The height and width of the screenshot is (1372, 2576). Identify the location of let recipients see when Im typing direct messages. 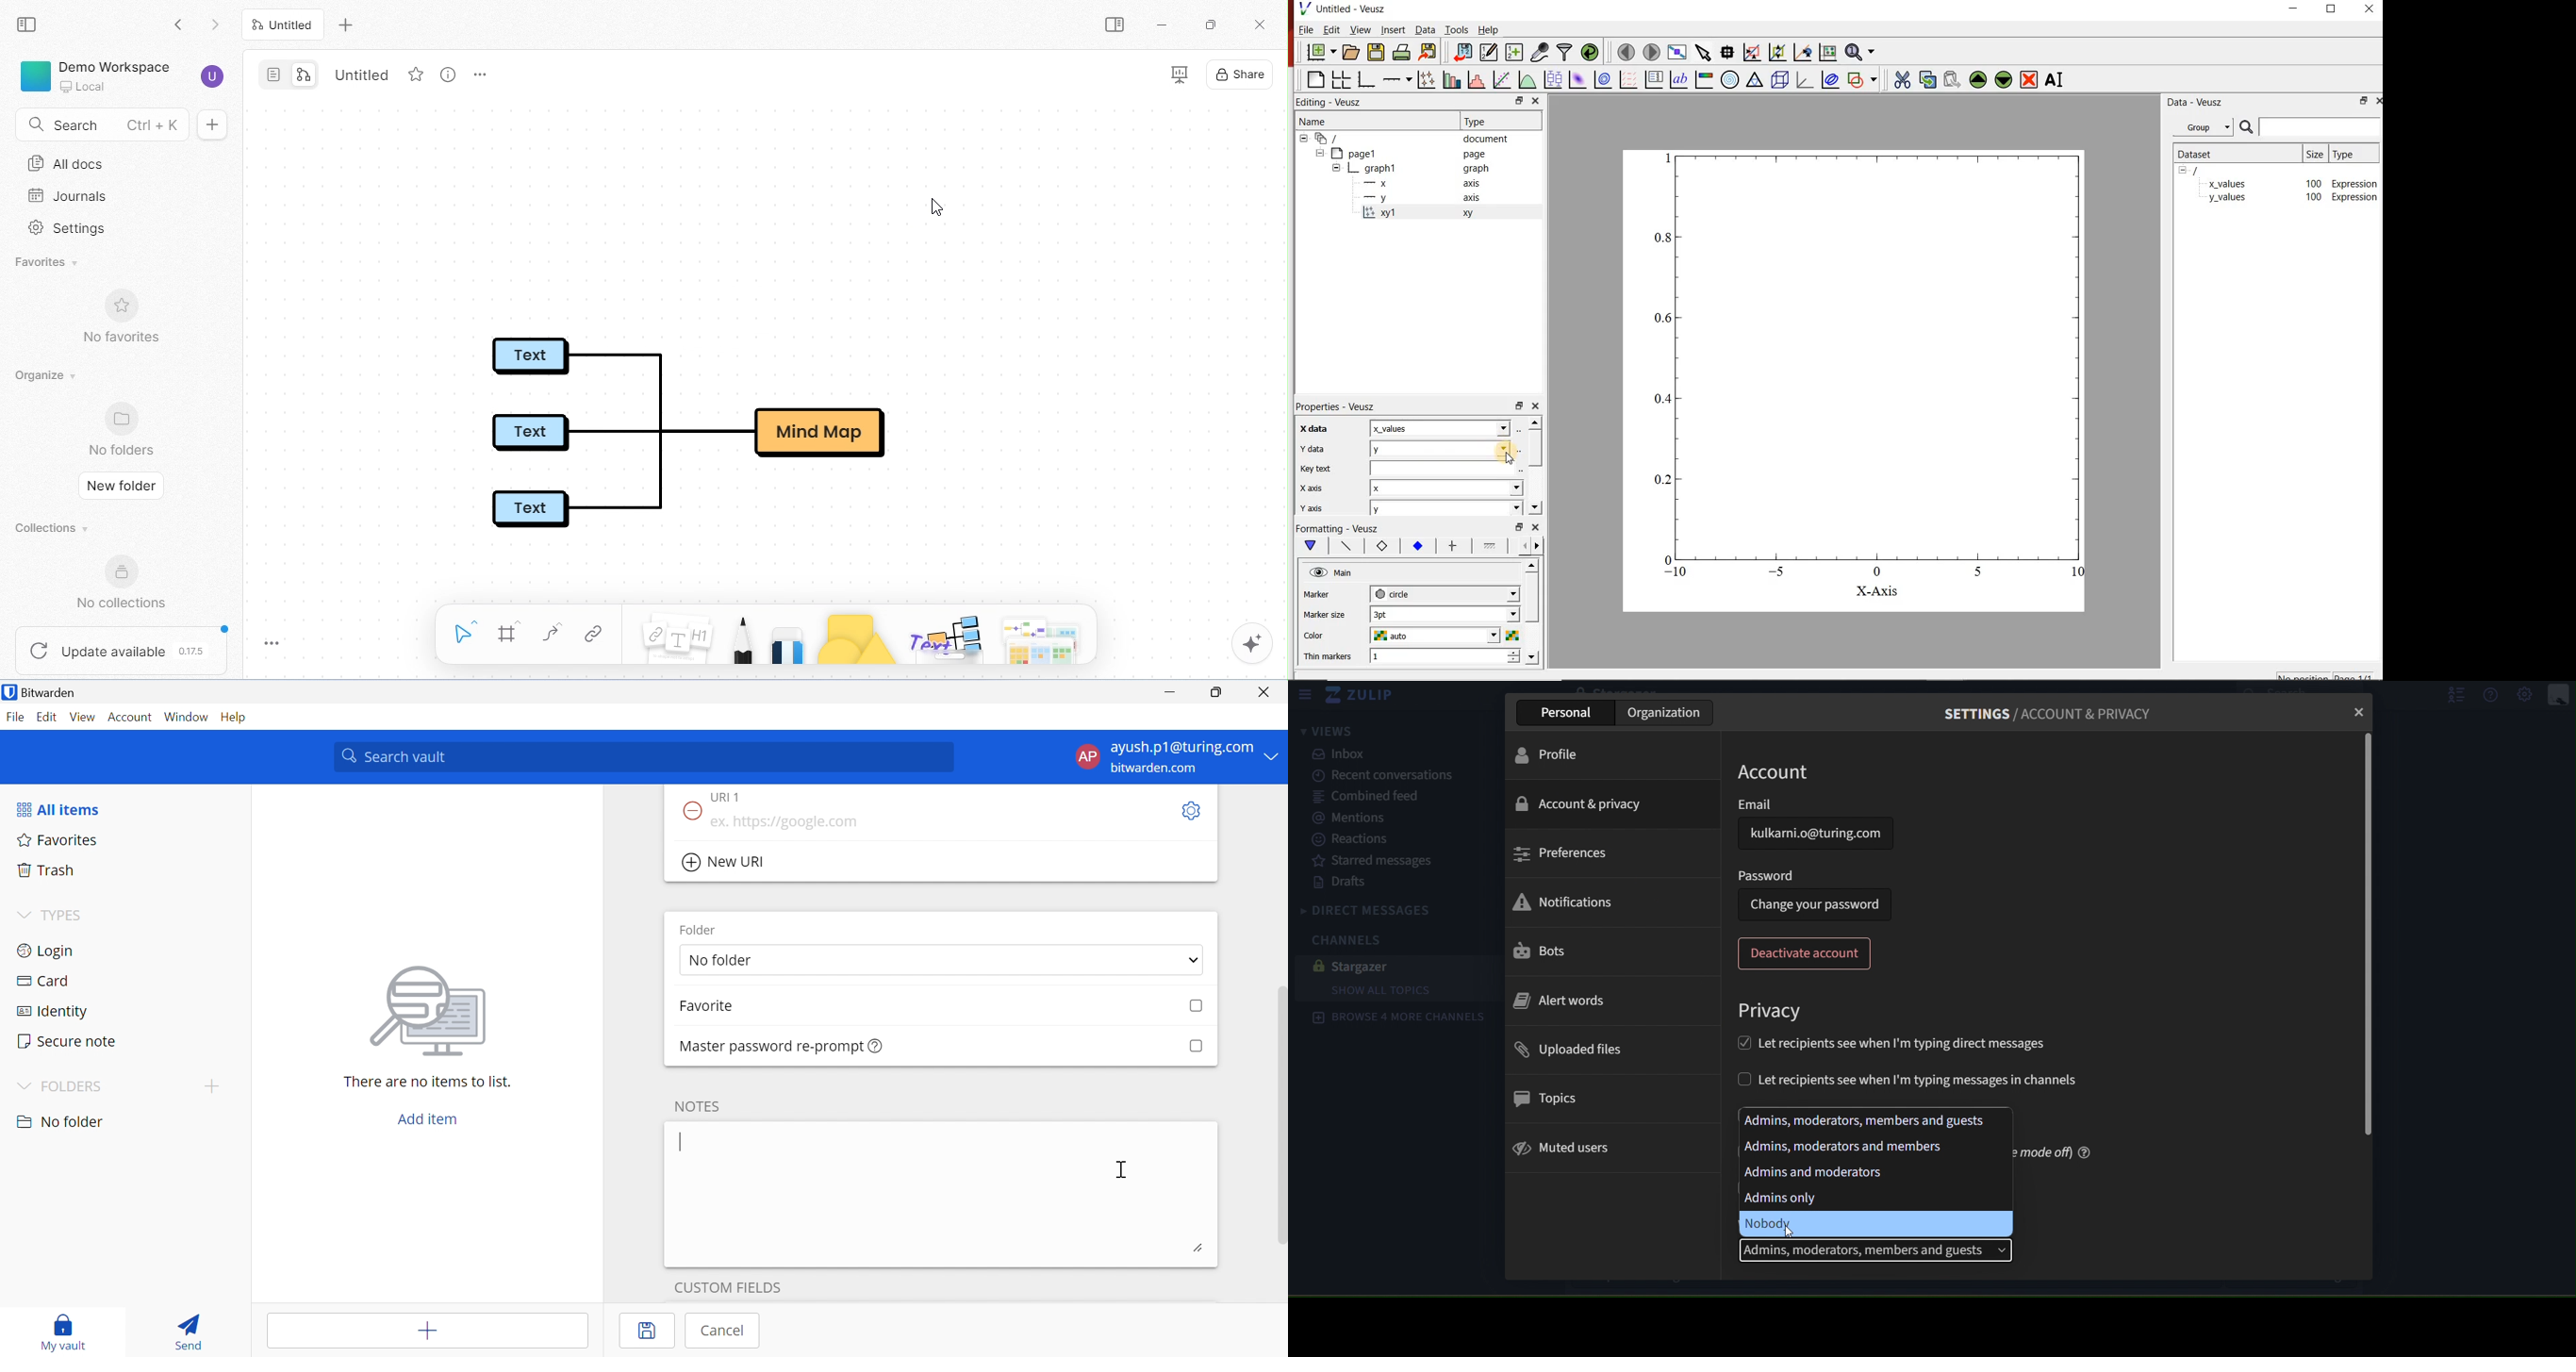
(1891, 1042).